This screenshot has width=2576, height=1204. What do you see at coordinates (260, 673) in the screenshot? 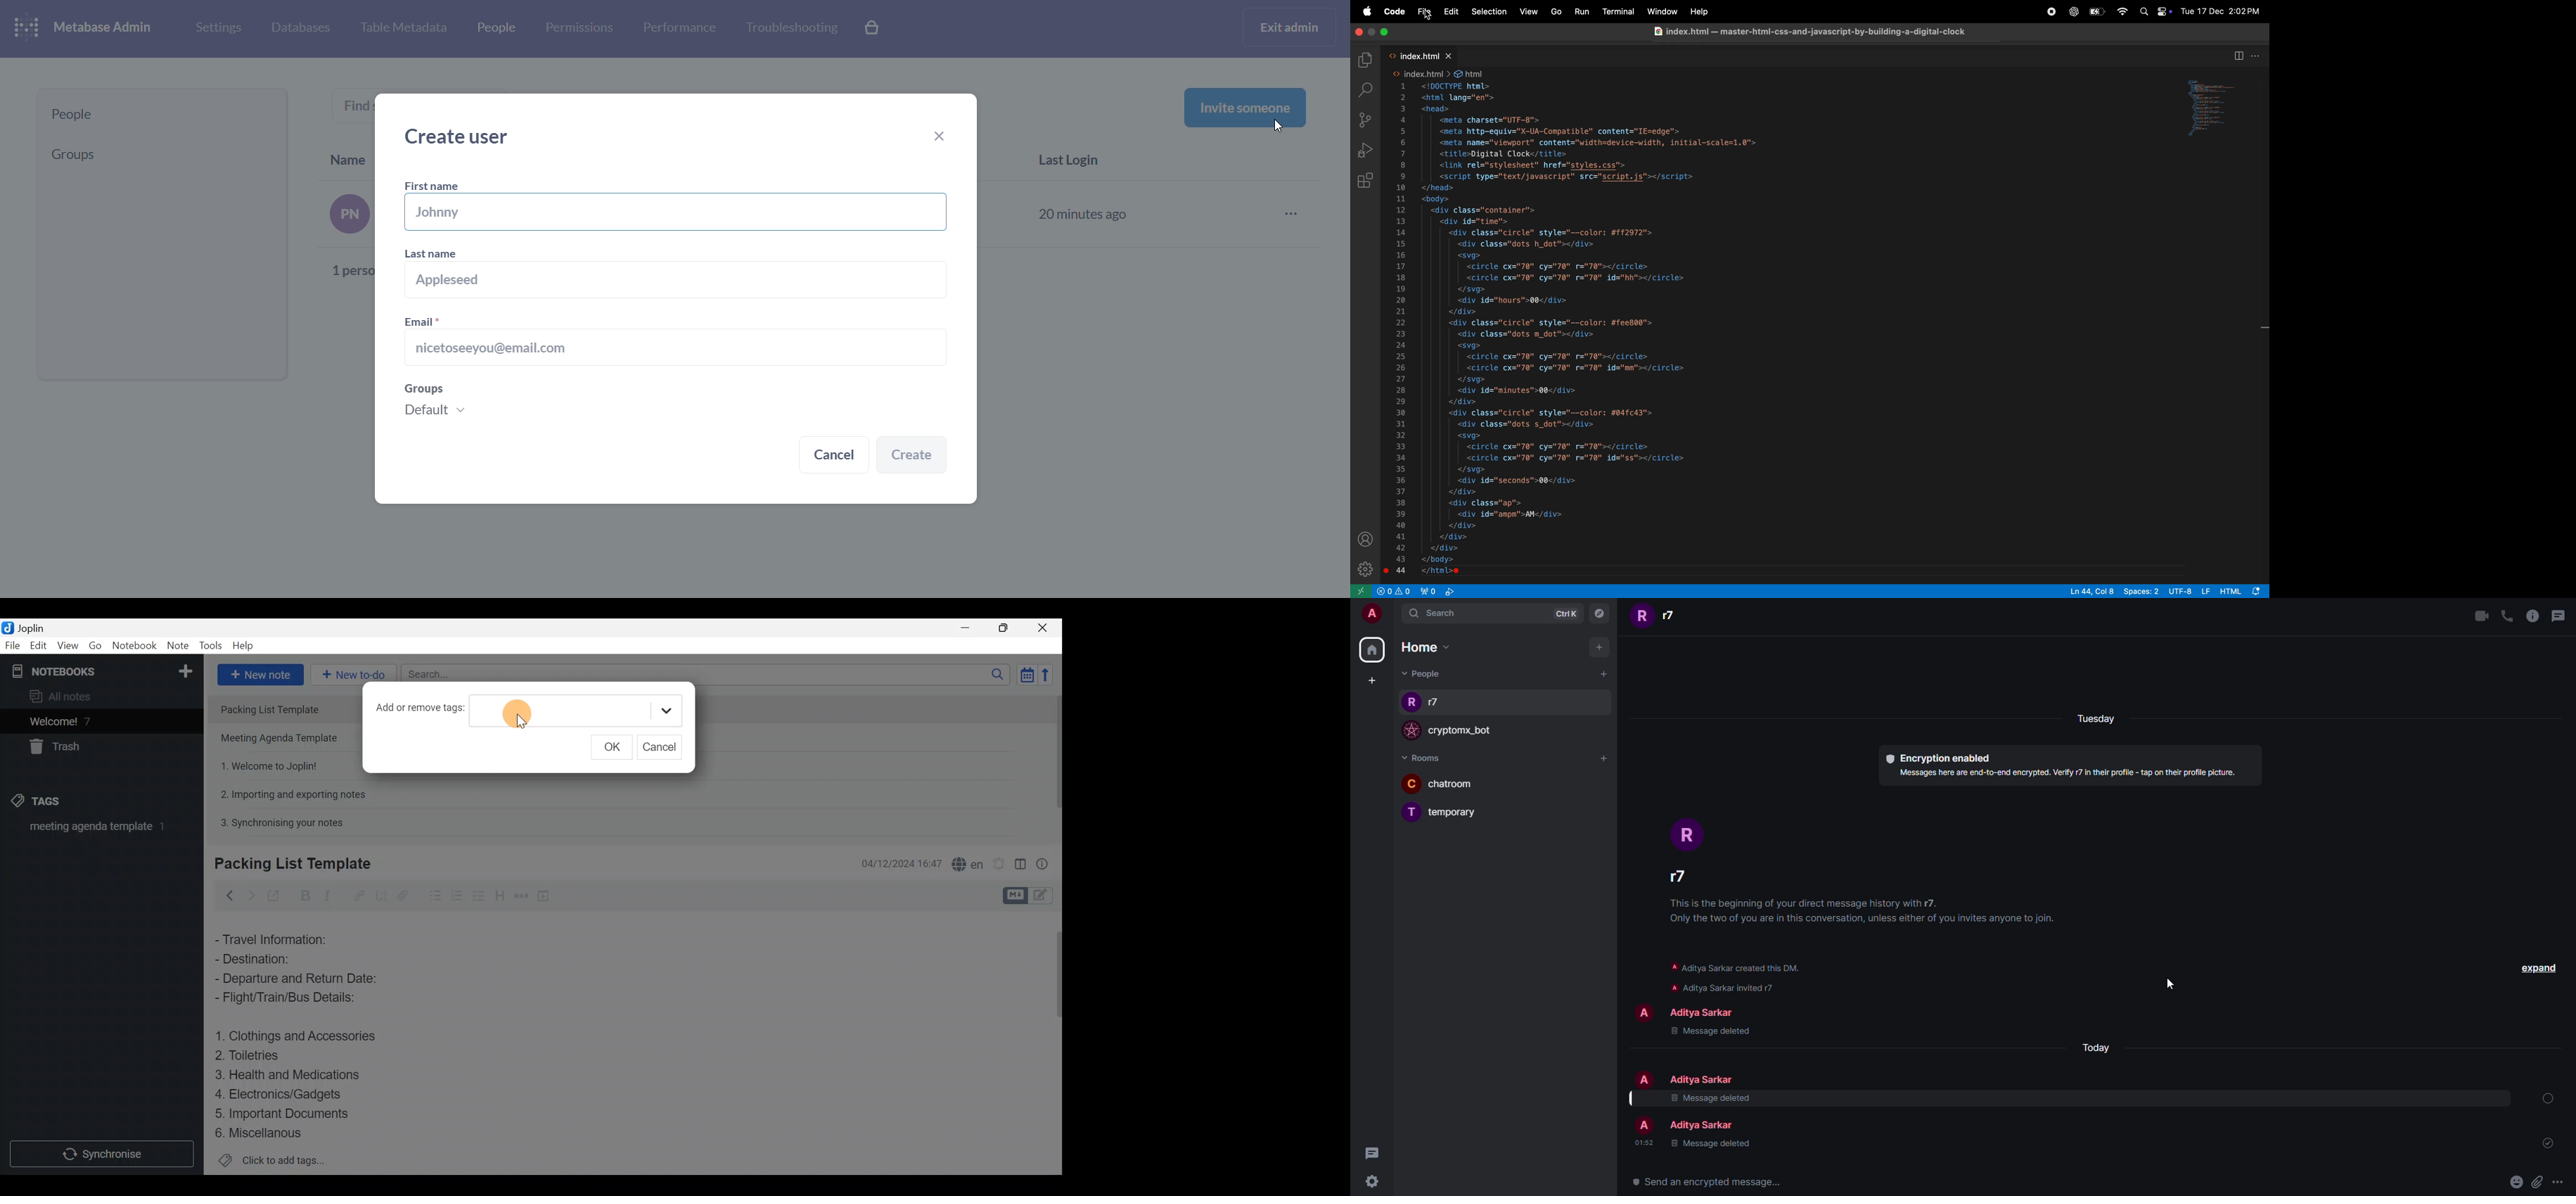
I see `New note` at bounding box center [260, 673].